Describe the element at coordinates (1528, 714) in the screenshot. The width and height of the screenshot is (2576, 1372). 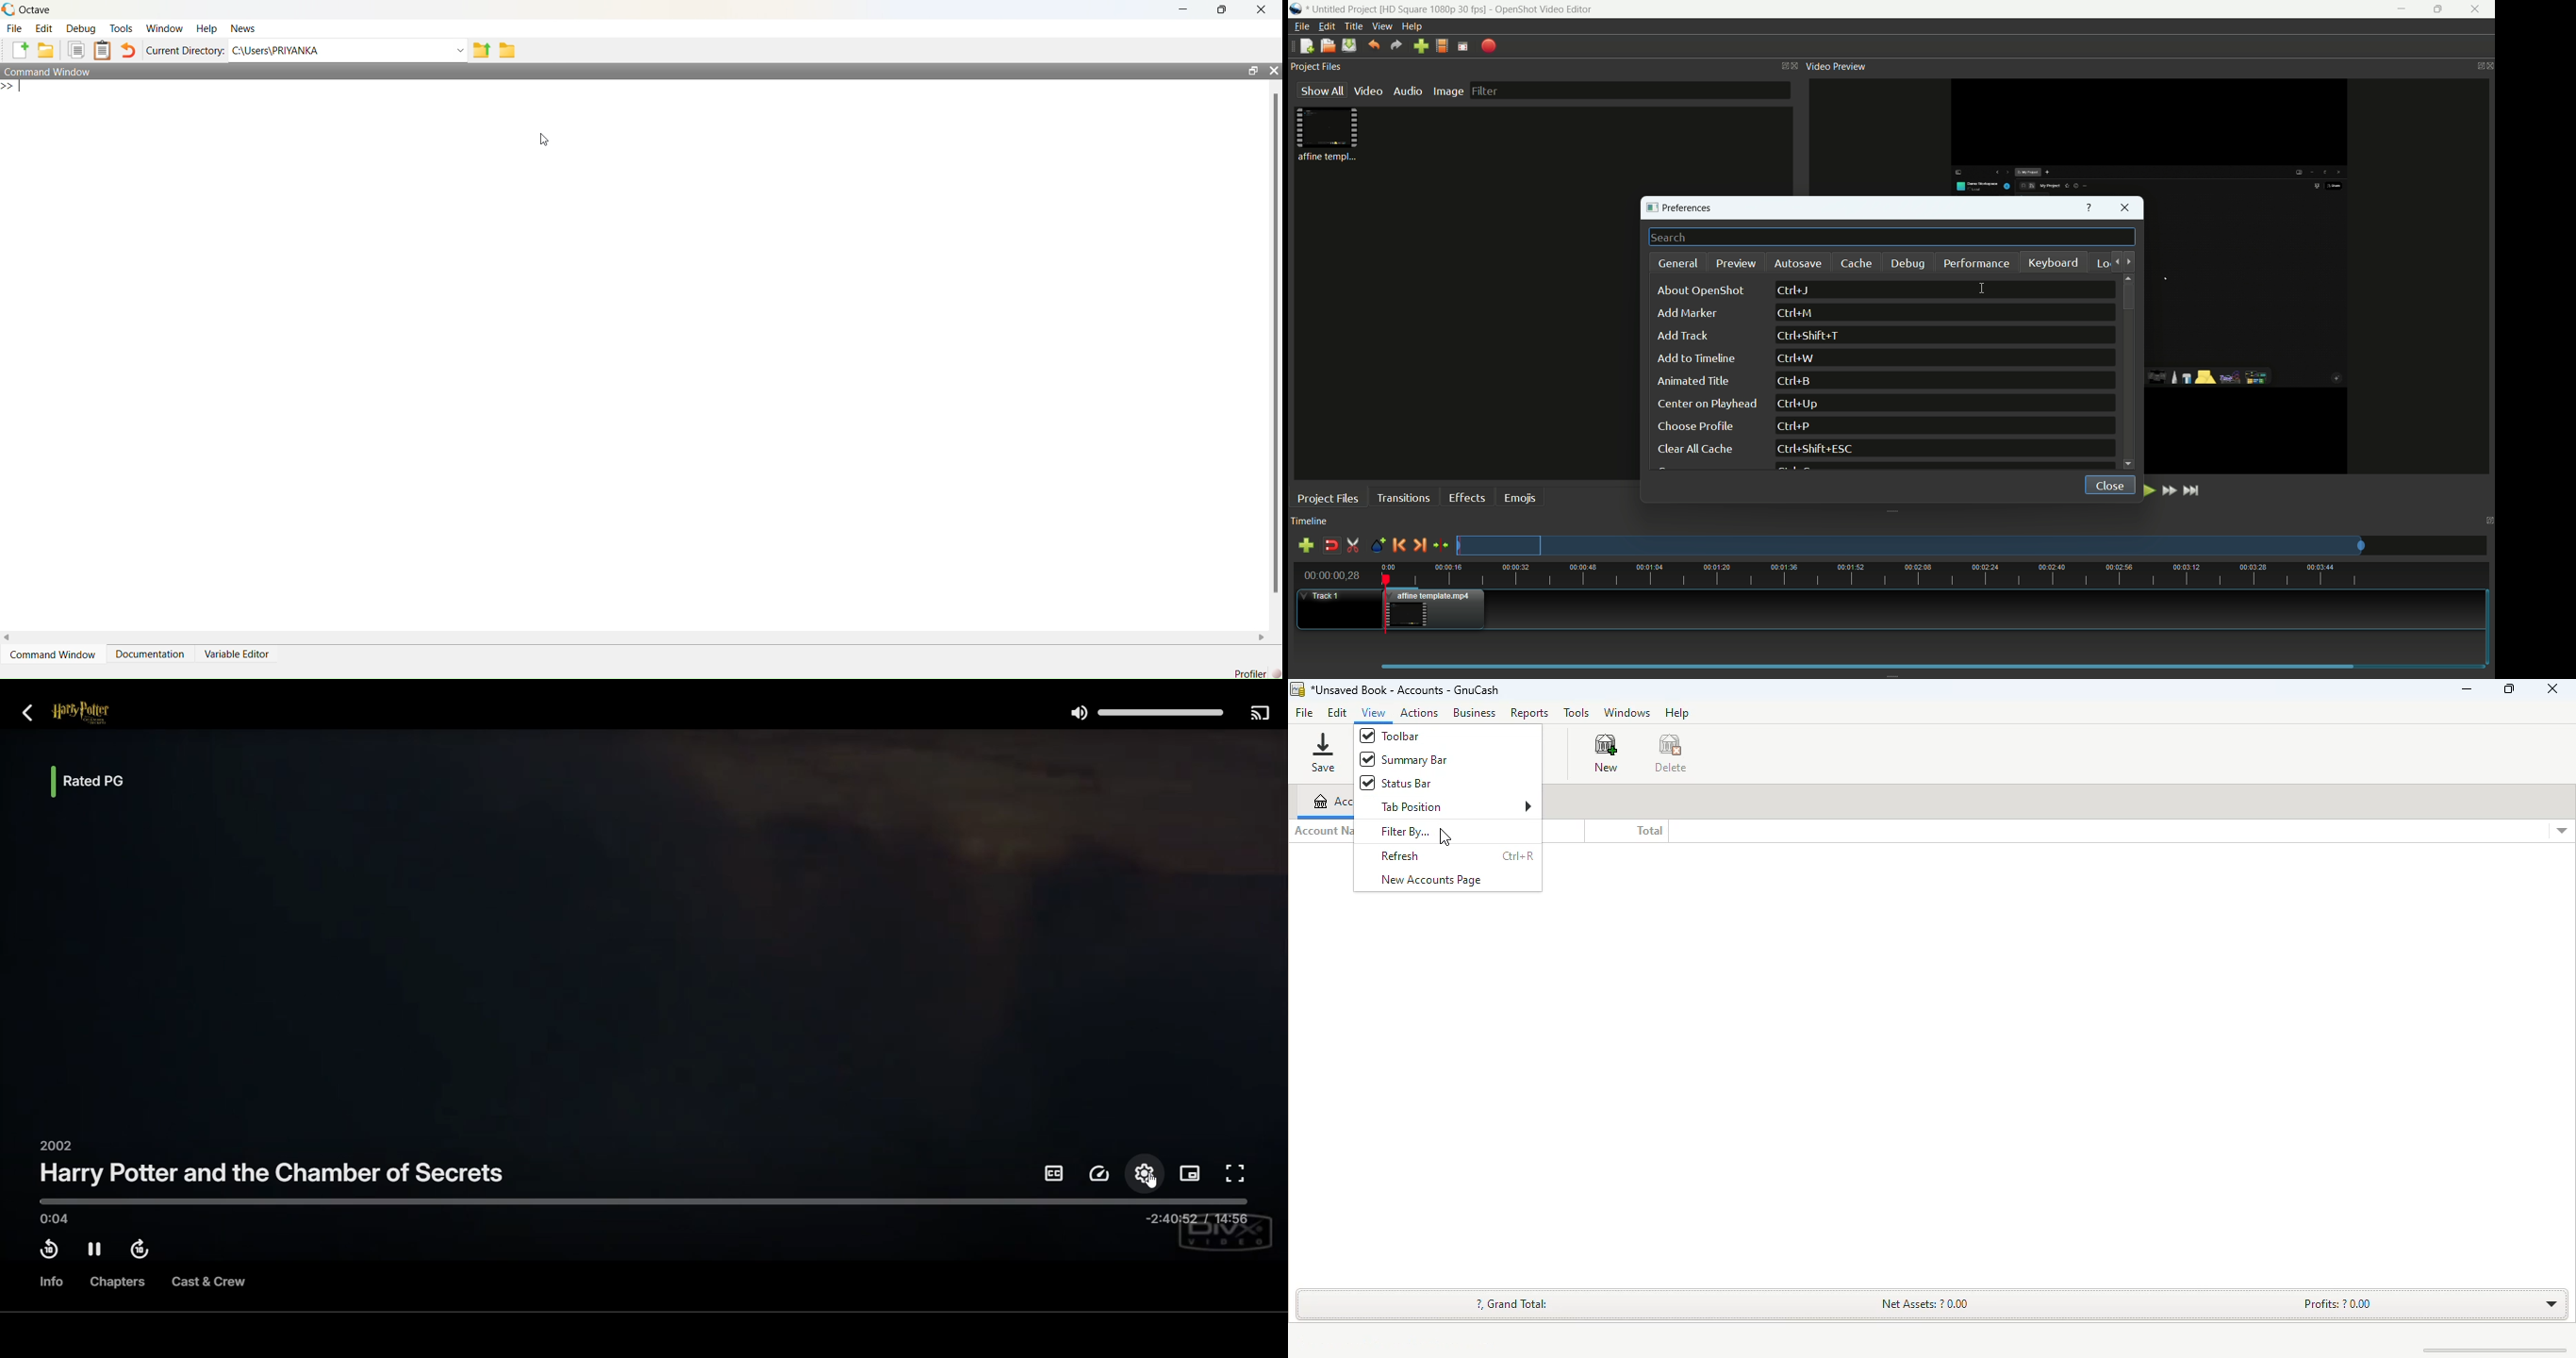
I see `reports` at that location.